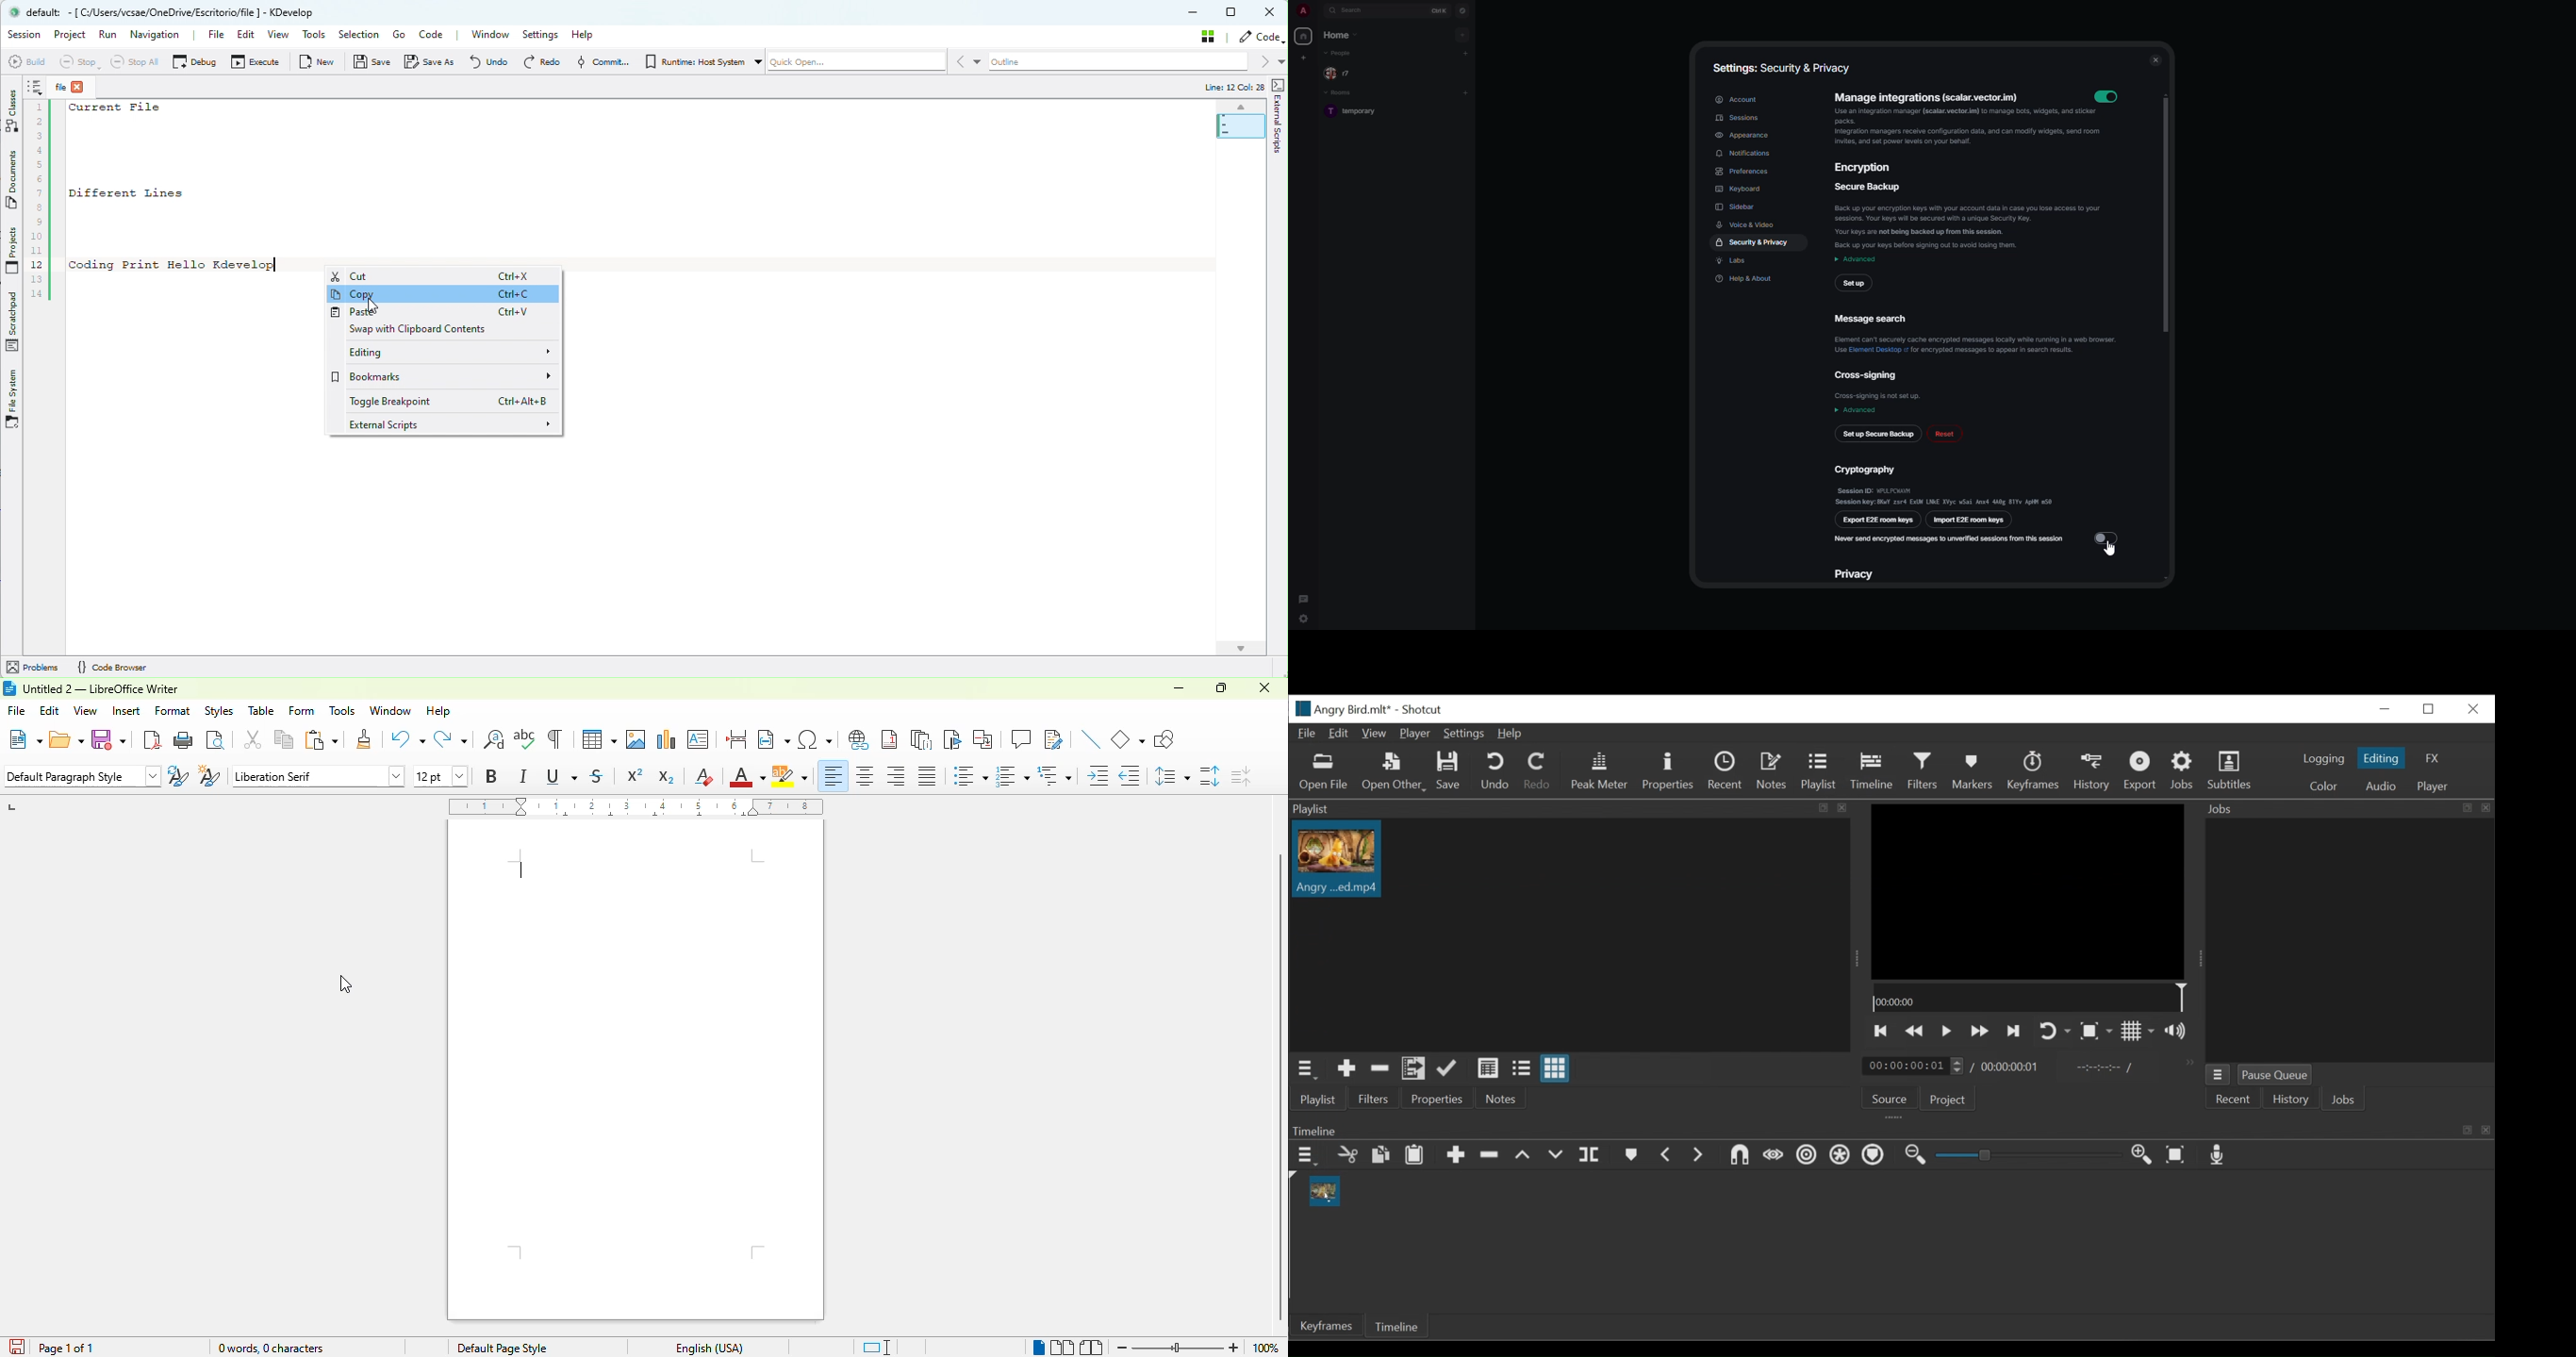 The height and width of the screenshot is (1372, 2576). Describe the element at coordinates (1571, 809) in the screenshot. I see `Playlist` at that location.